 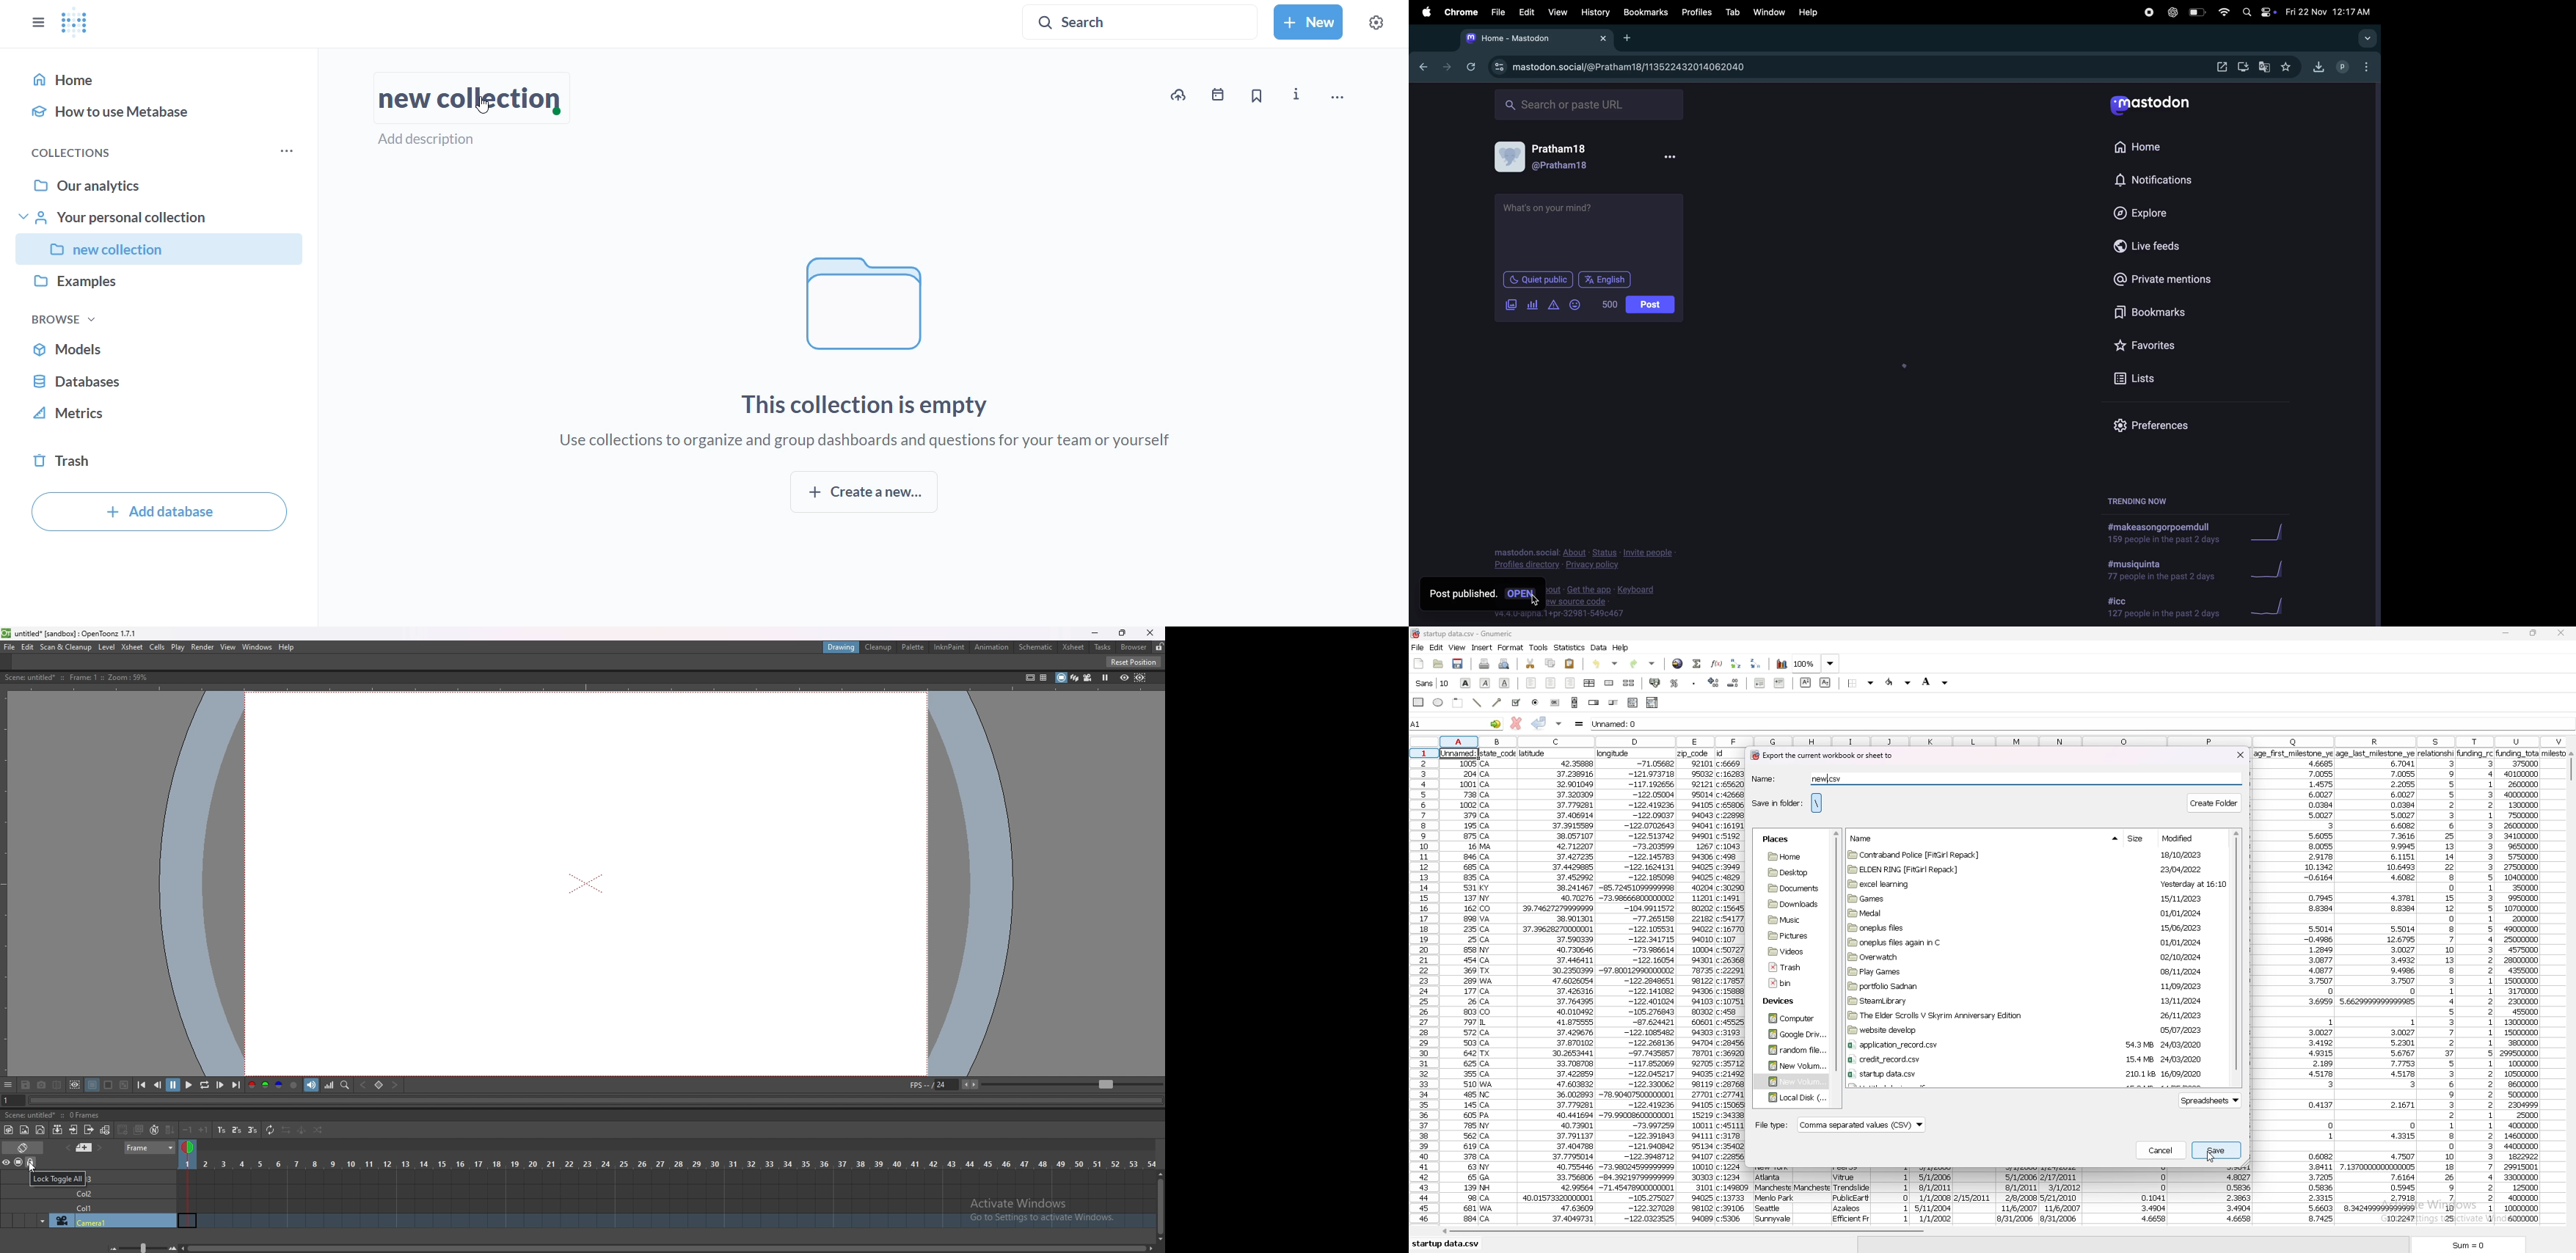 I want to click on scroll bar, so click(x=1160, y=1204).